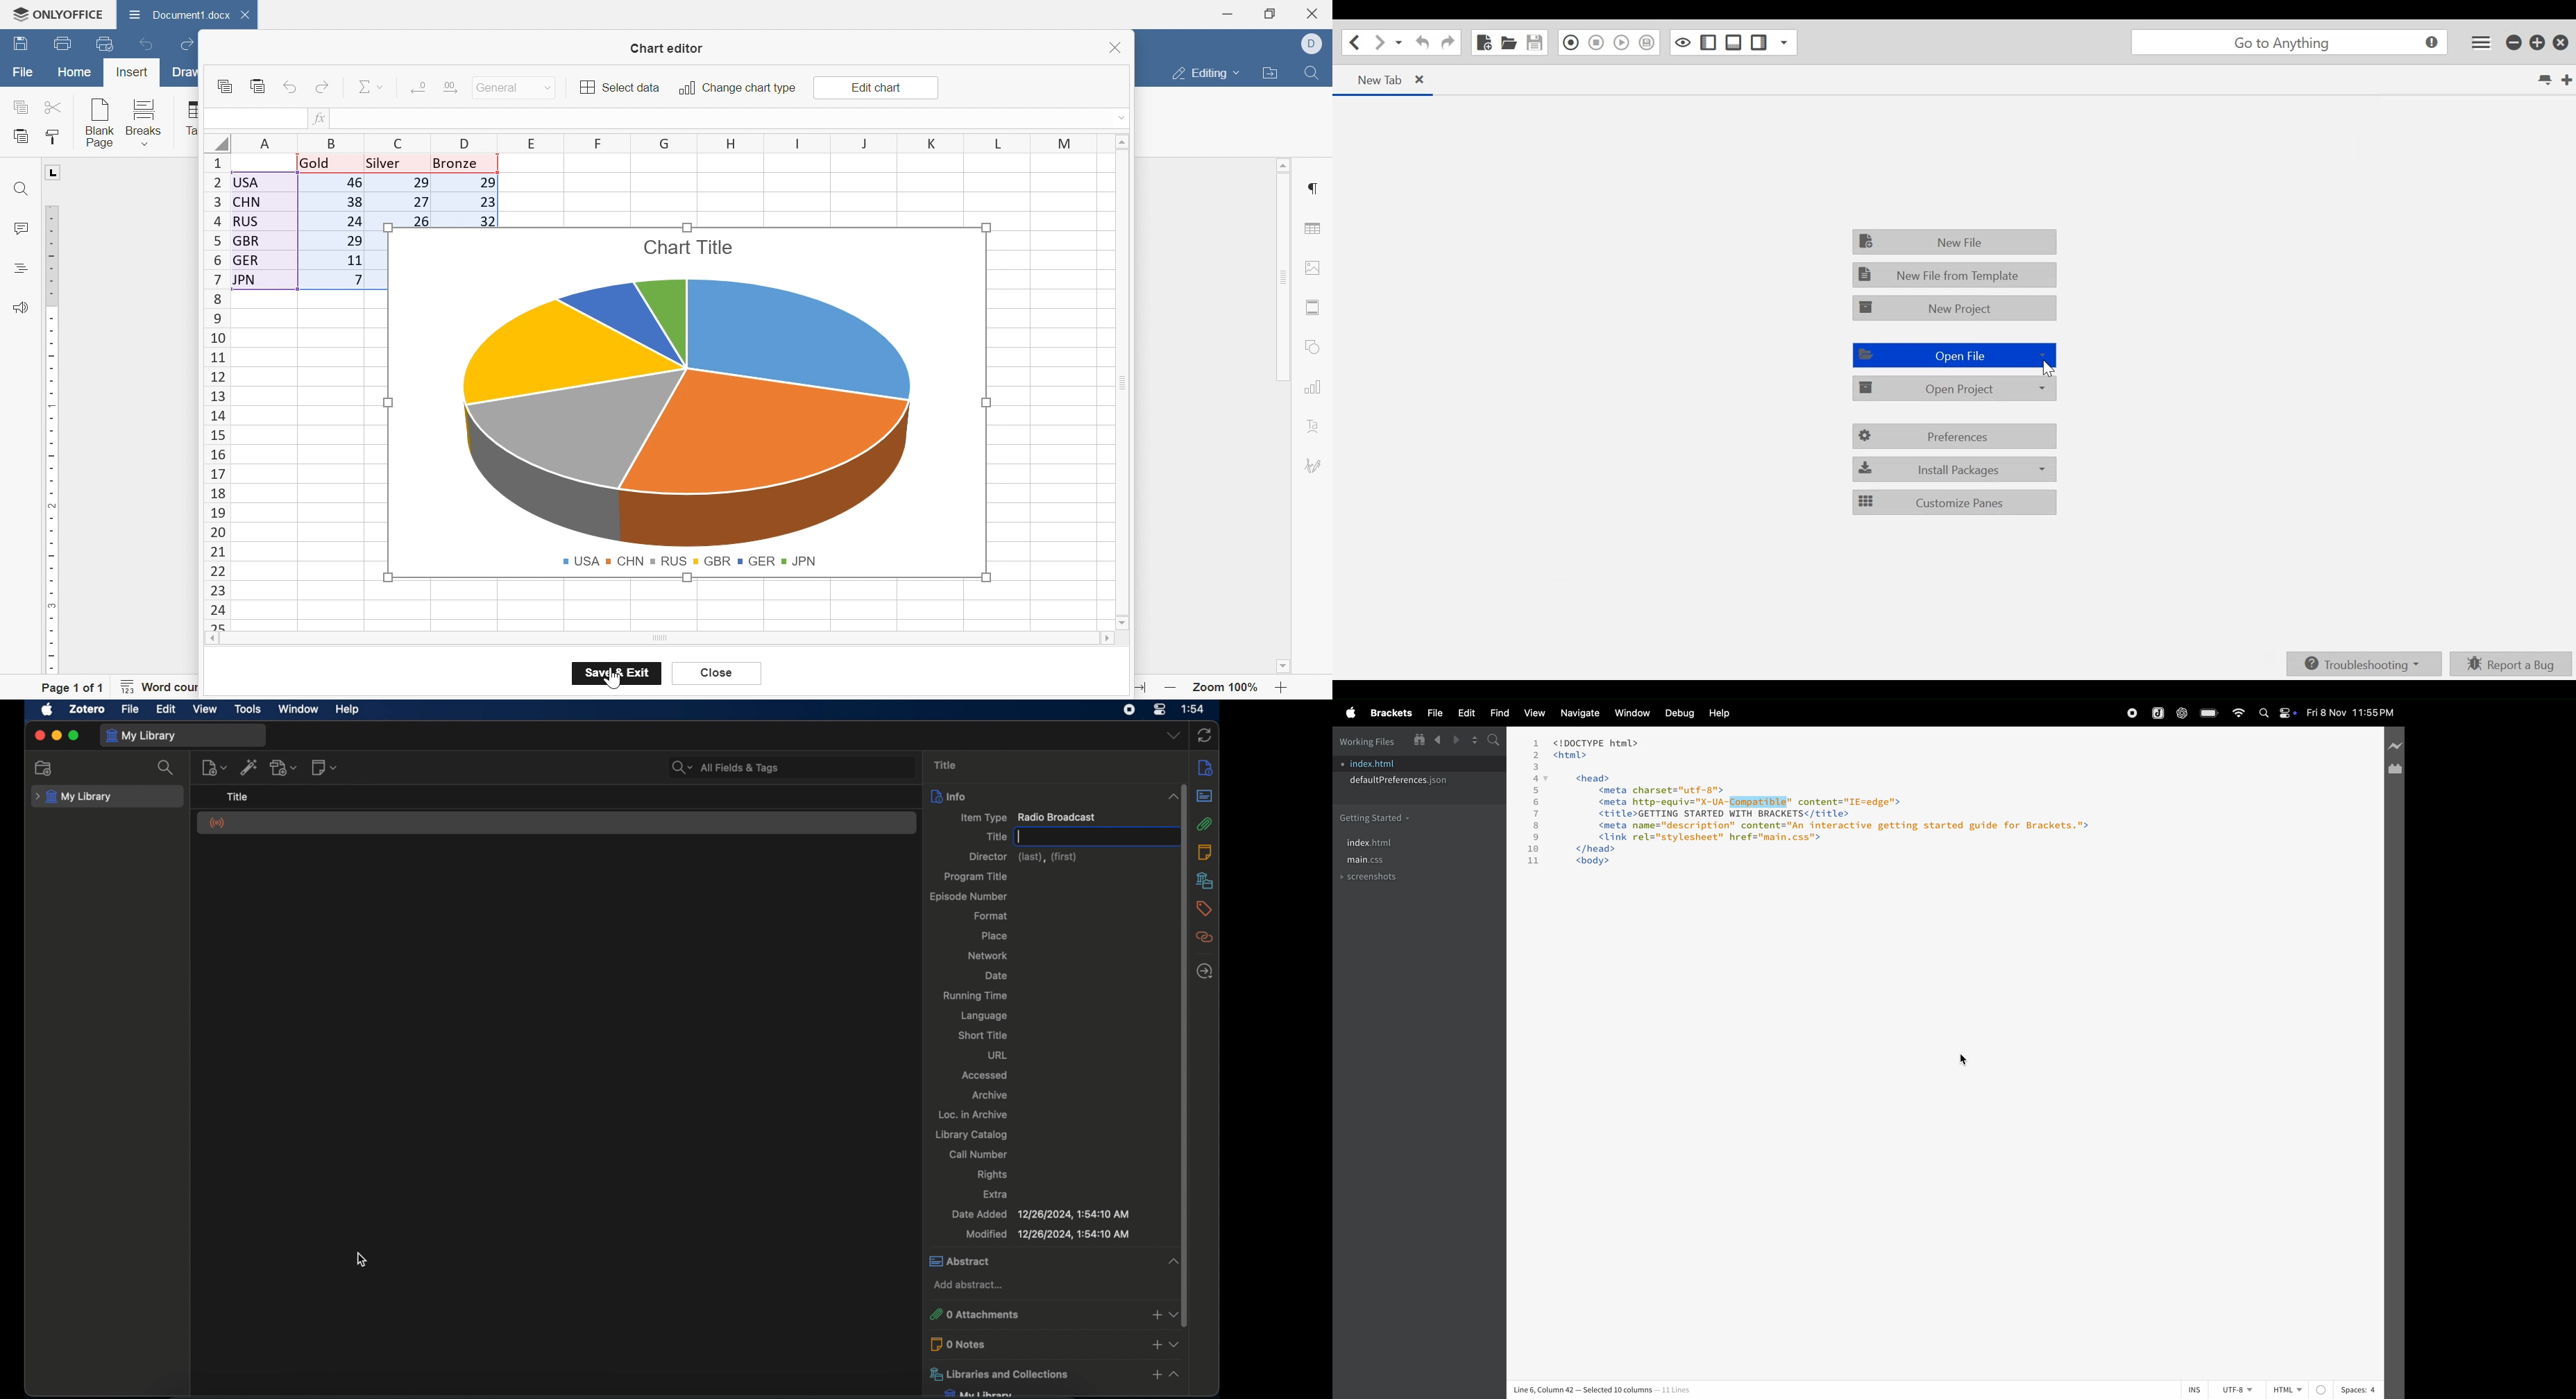 The height and width of the screenshot is (1400, 2576). What do you see at coordinates (1049, 1235) in the screenshot?
I see `modified 12/26/2024, 1:54:10 AM` at bounding box center [1049, 1235].